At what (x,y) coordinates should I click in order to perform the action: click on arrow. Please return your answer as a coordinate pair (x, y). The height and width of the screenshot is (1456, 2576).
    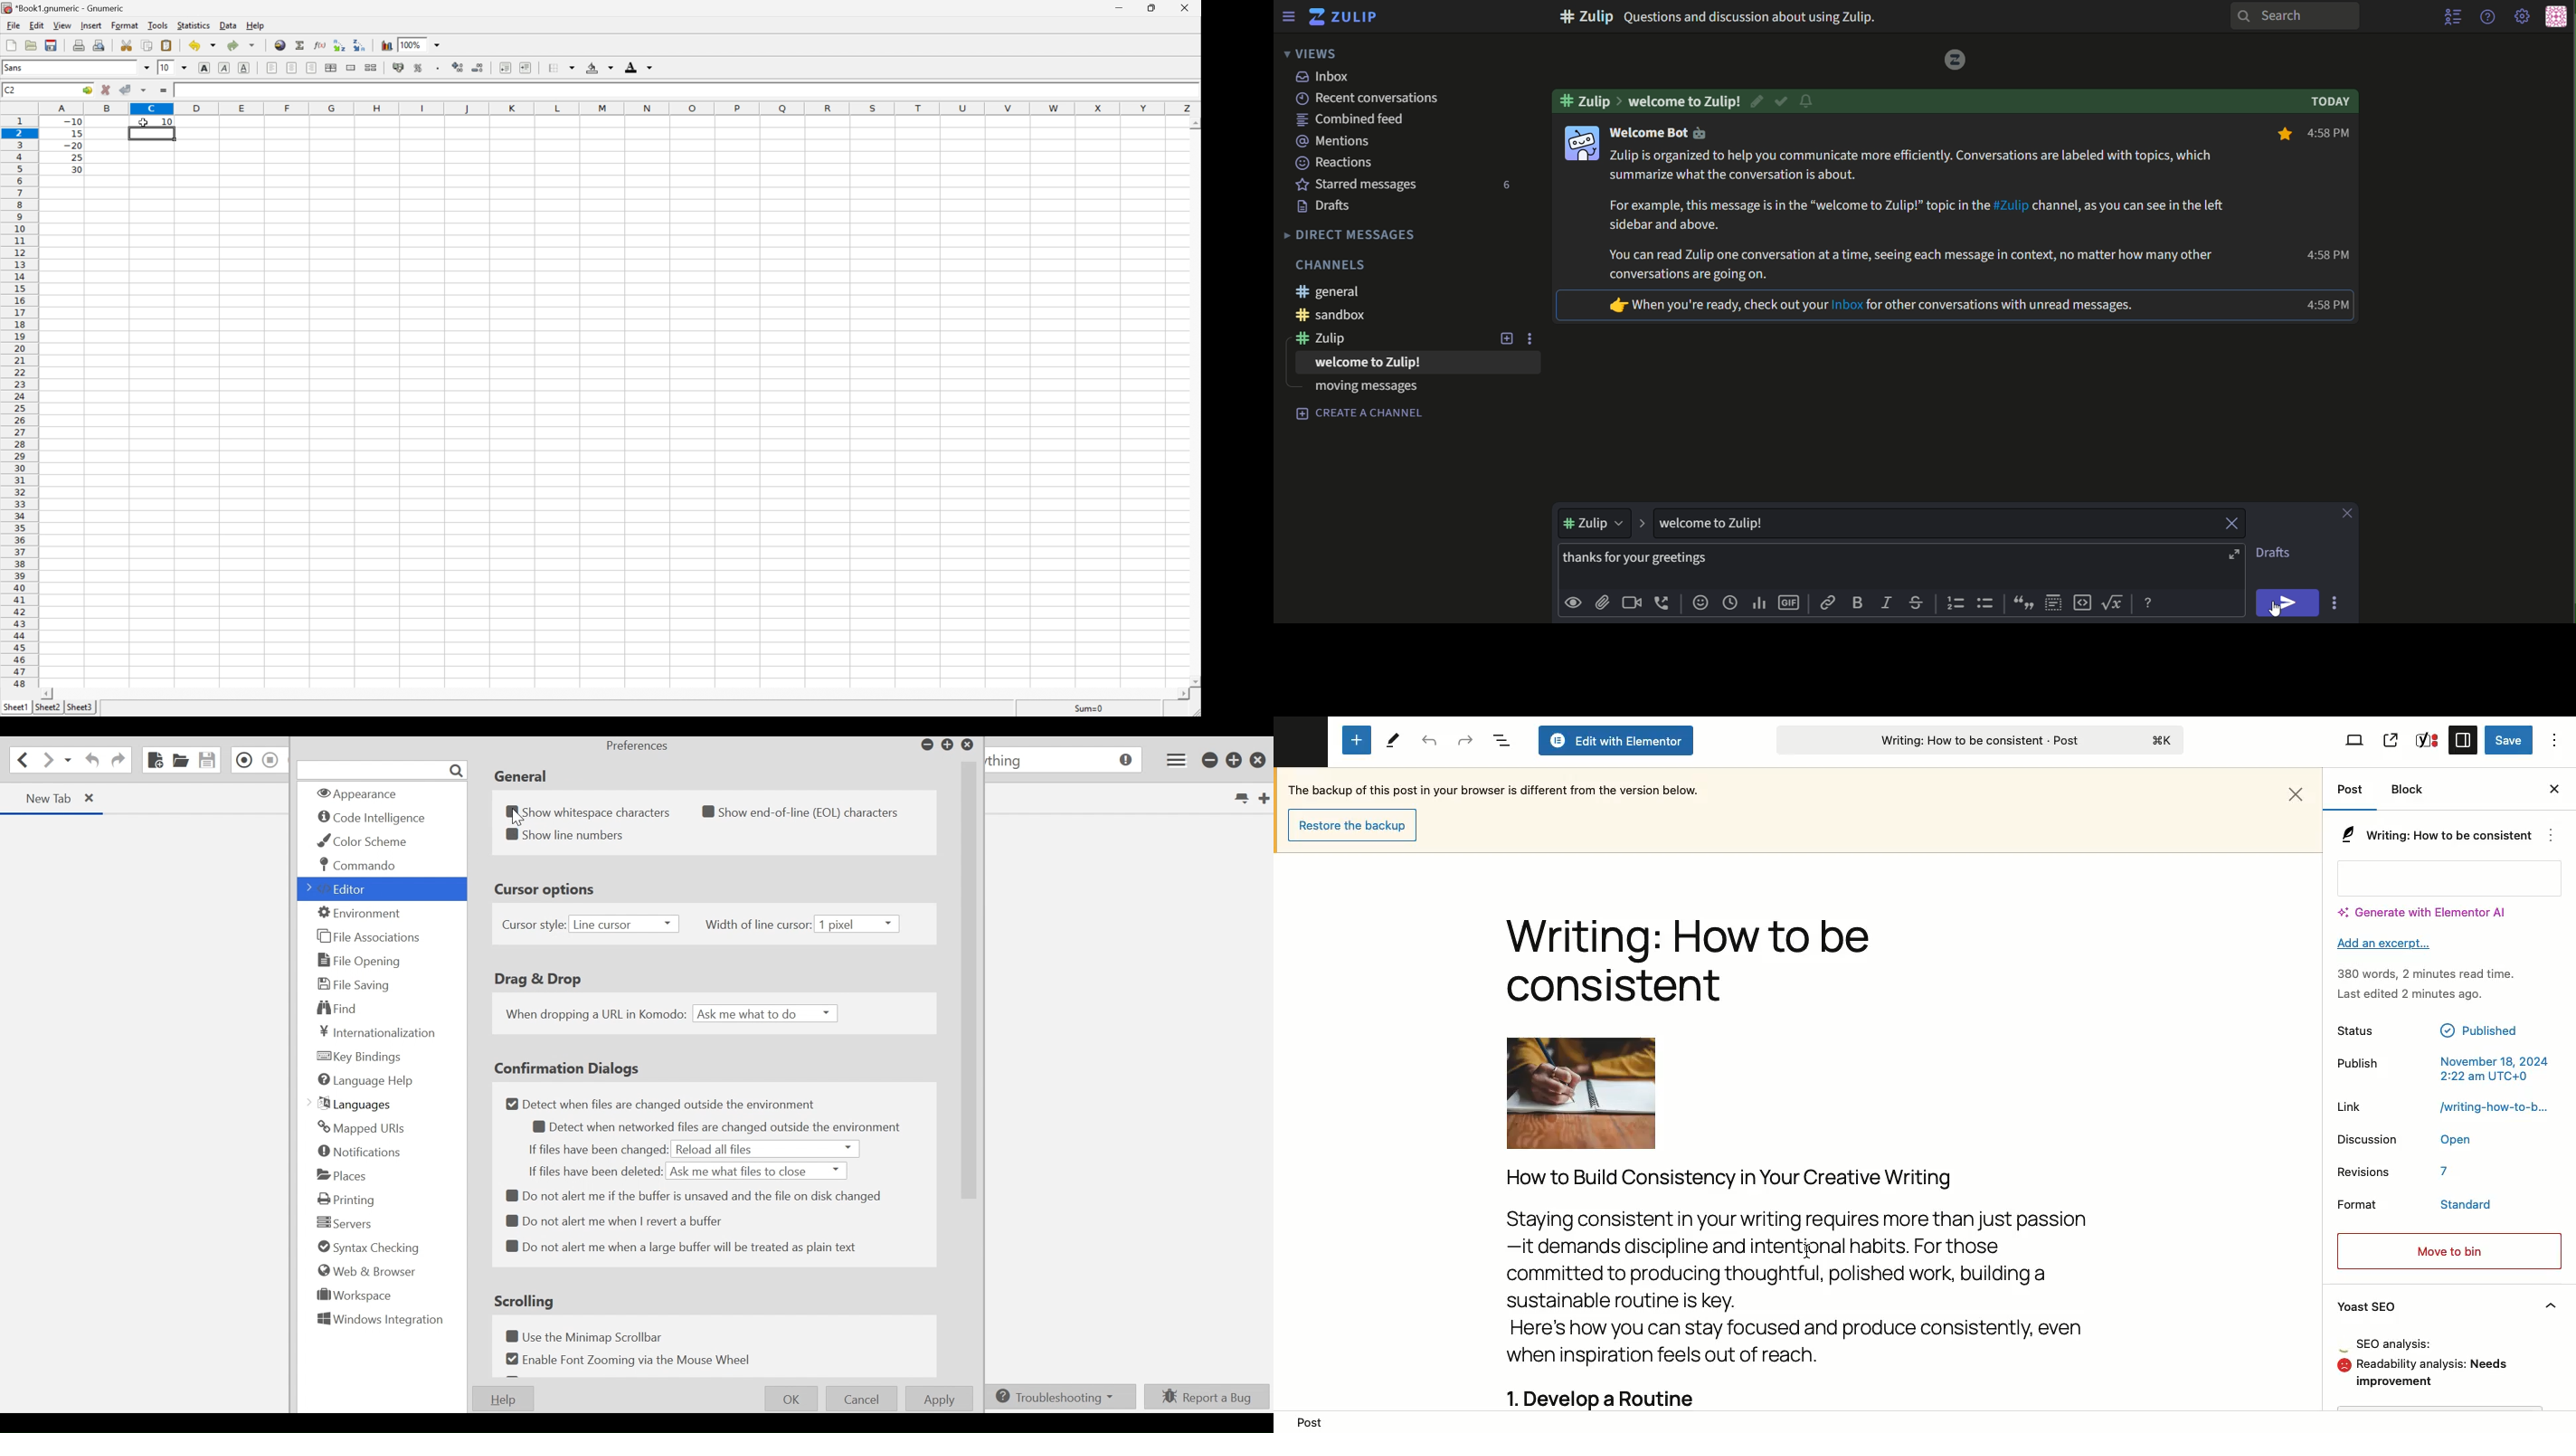
    Looking at the image, I should click on (1642, 524).